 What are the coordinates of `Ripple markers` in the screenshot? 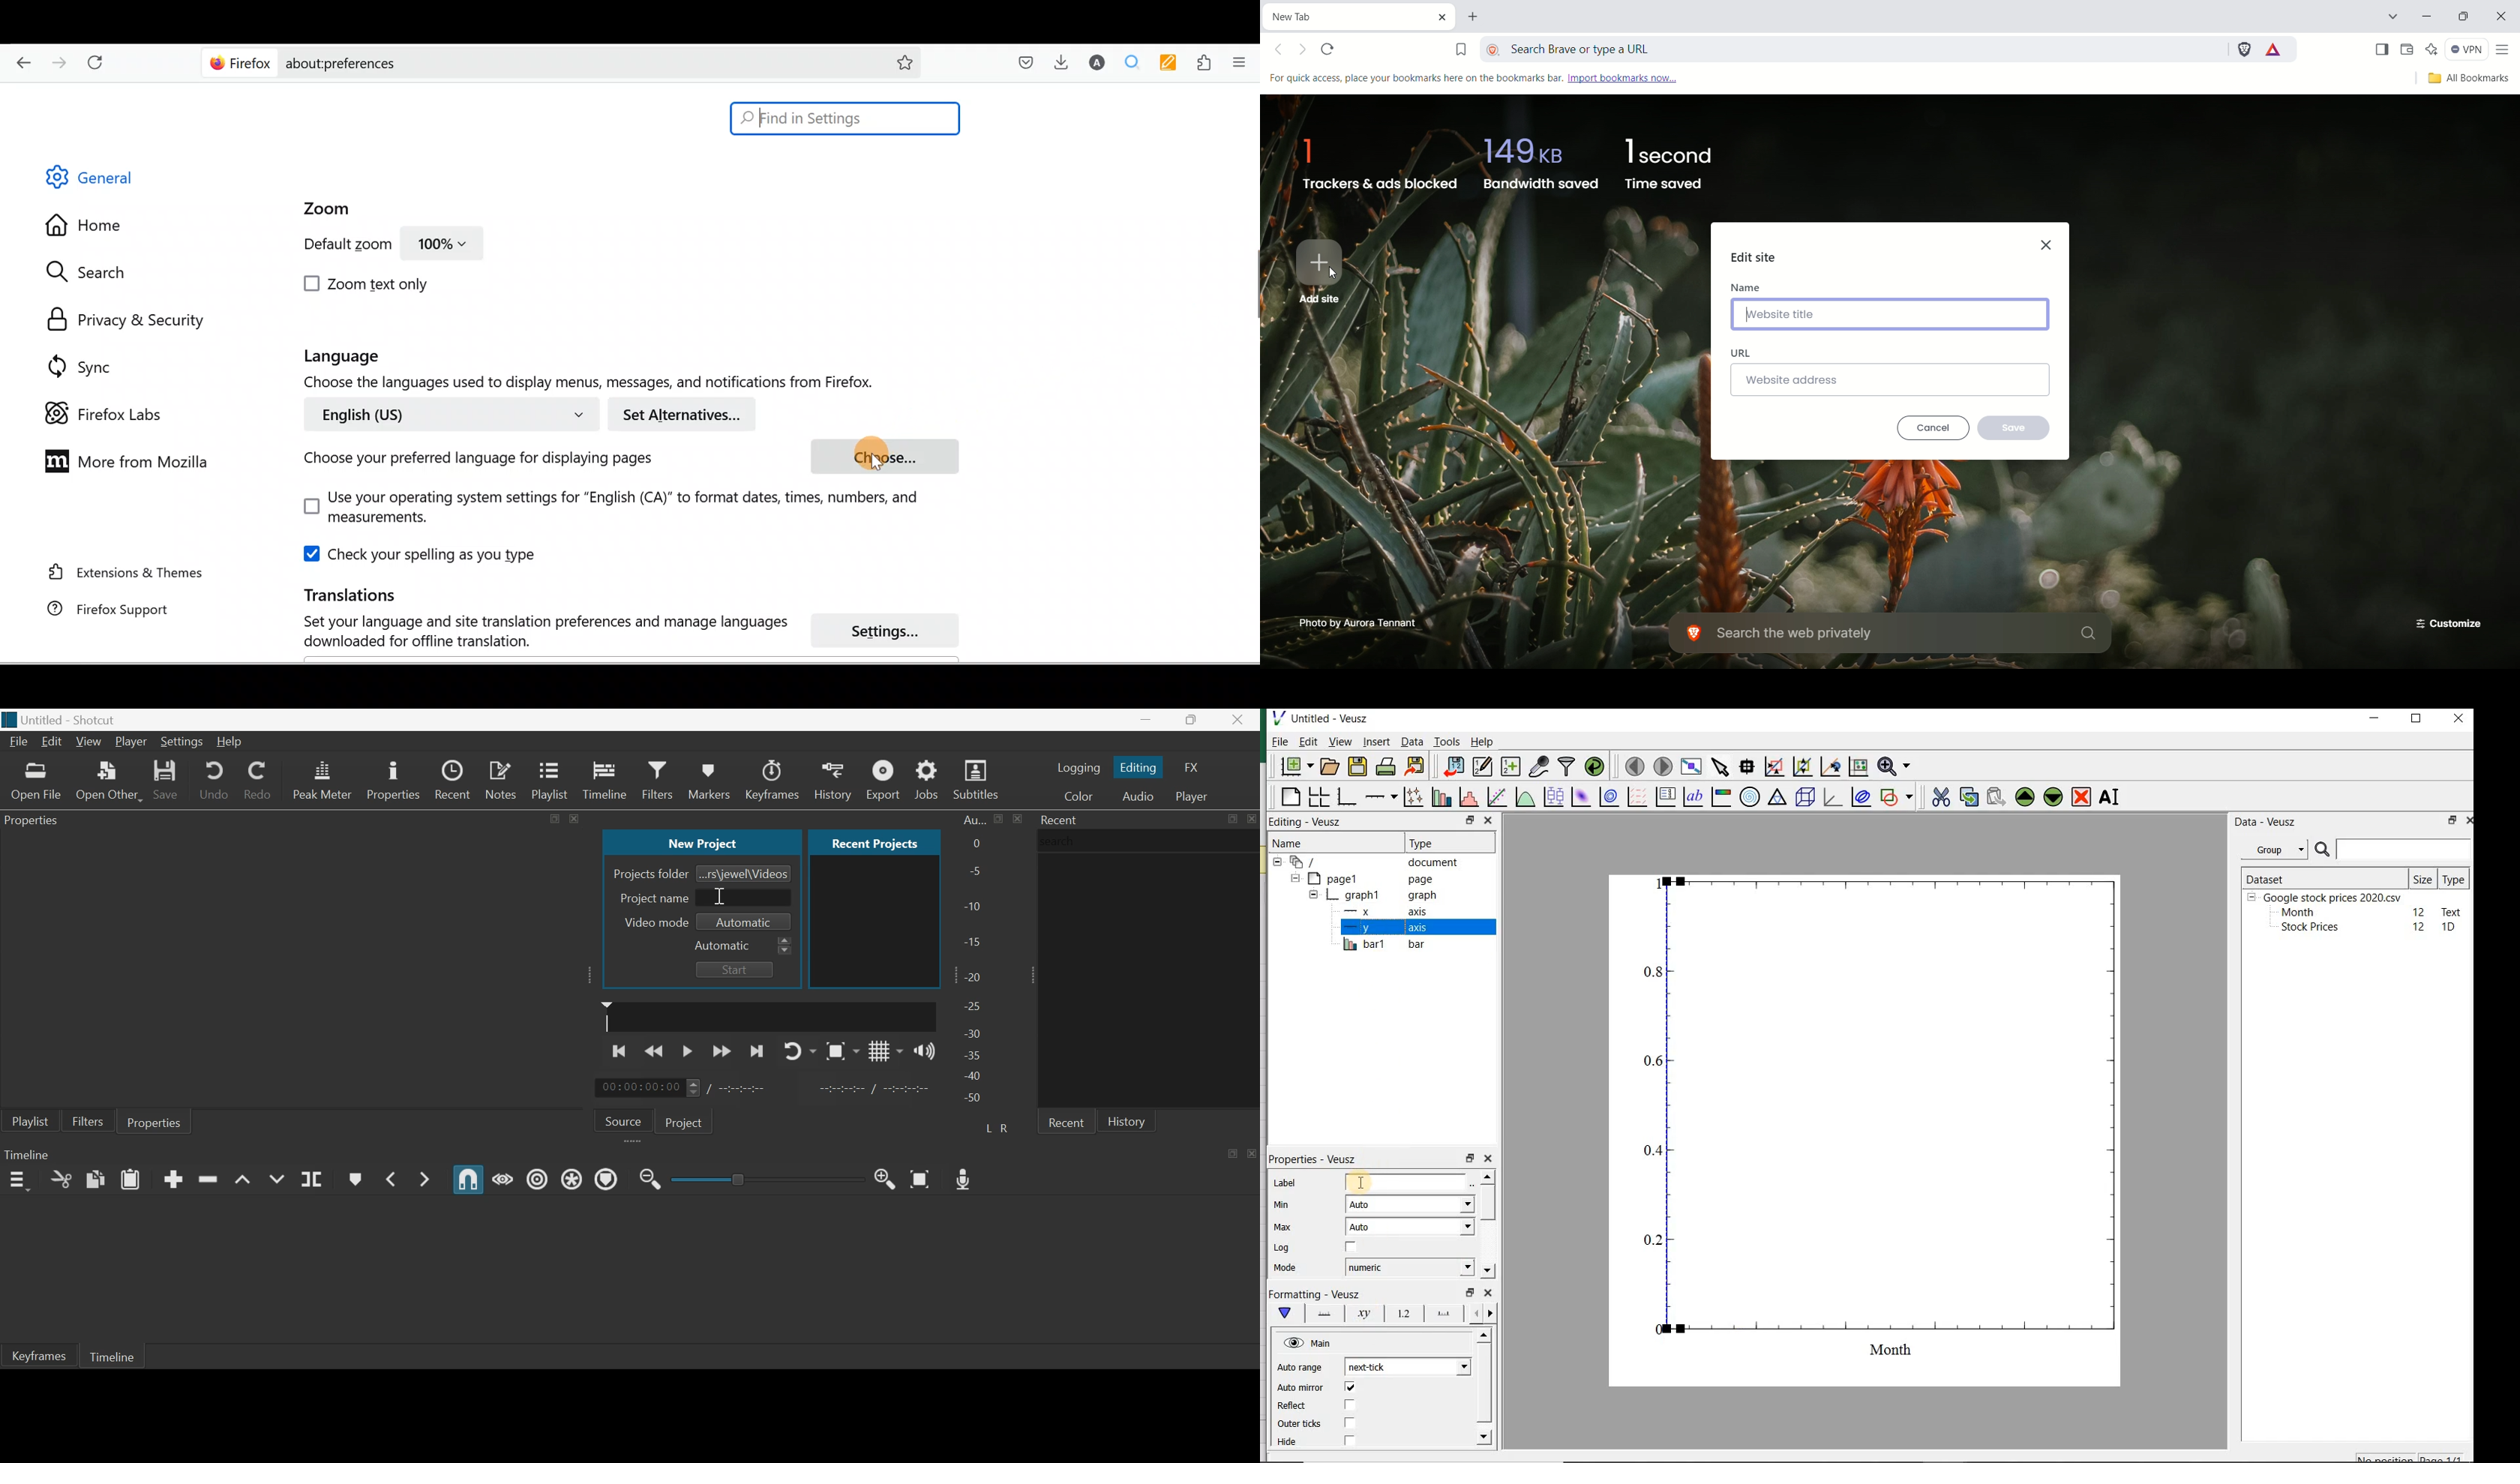 It's located at (606, 1178).